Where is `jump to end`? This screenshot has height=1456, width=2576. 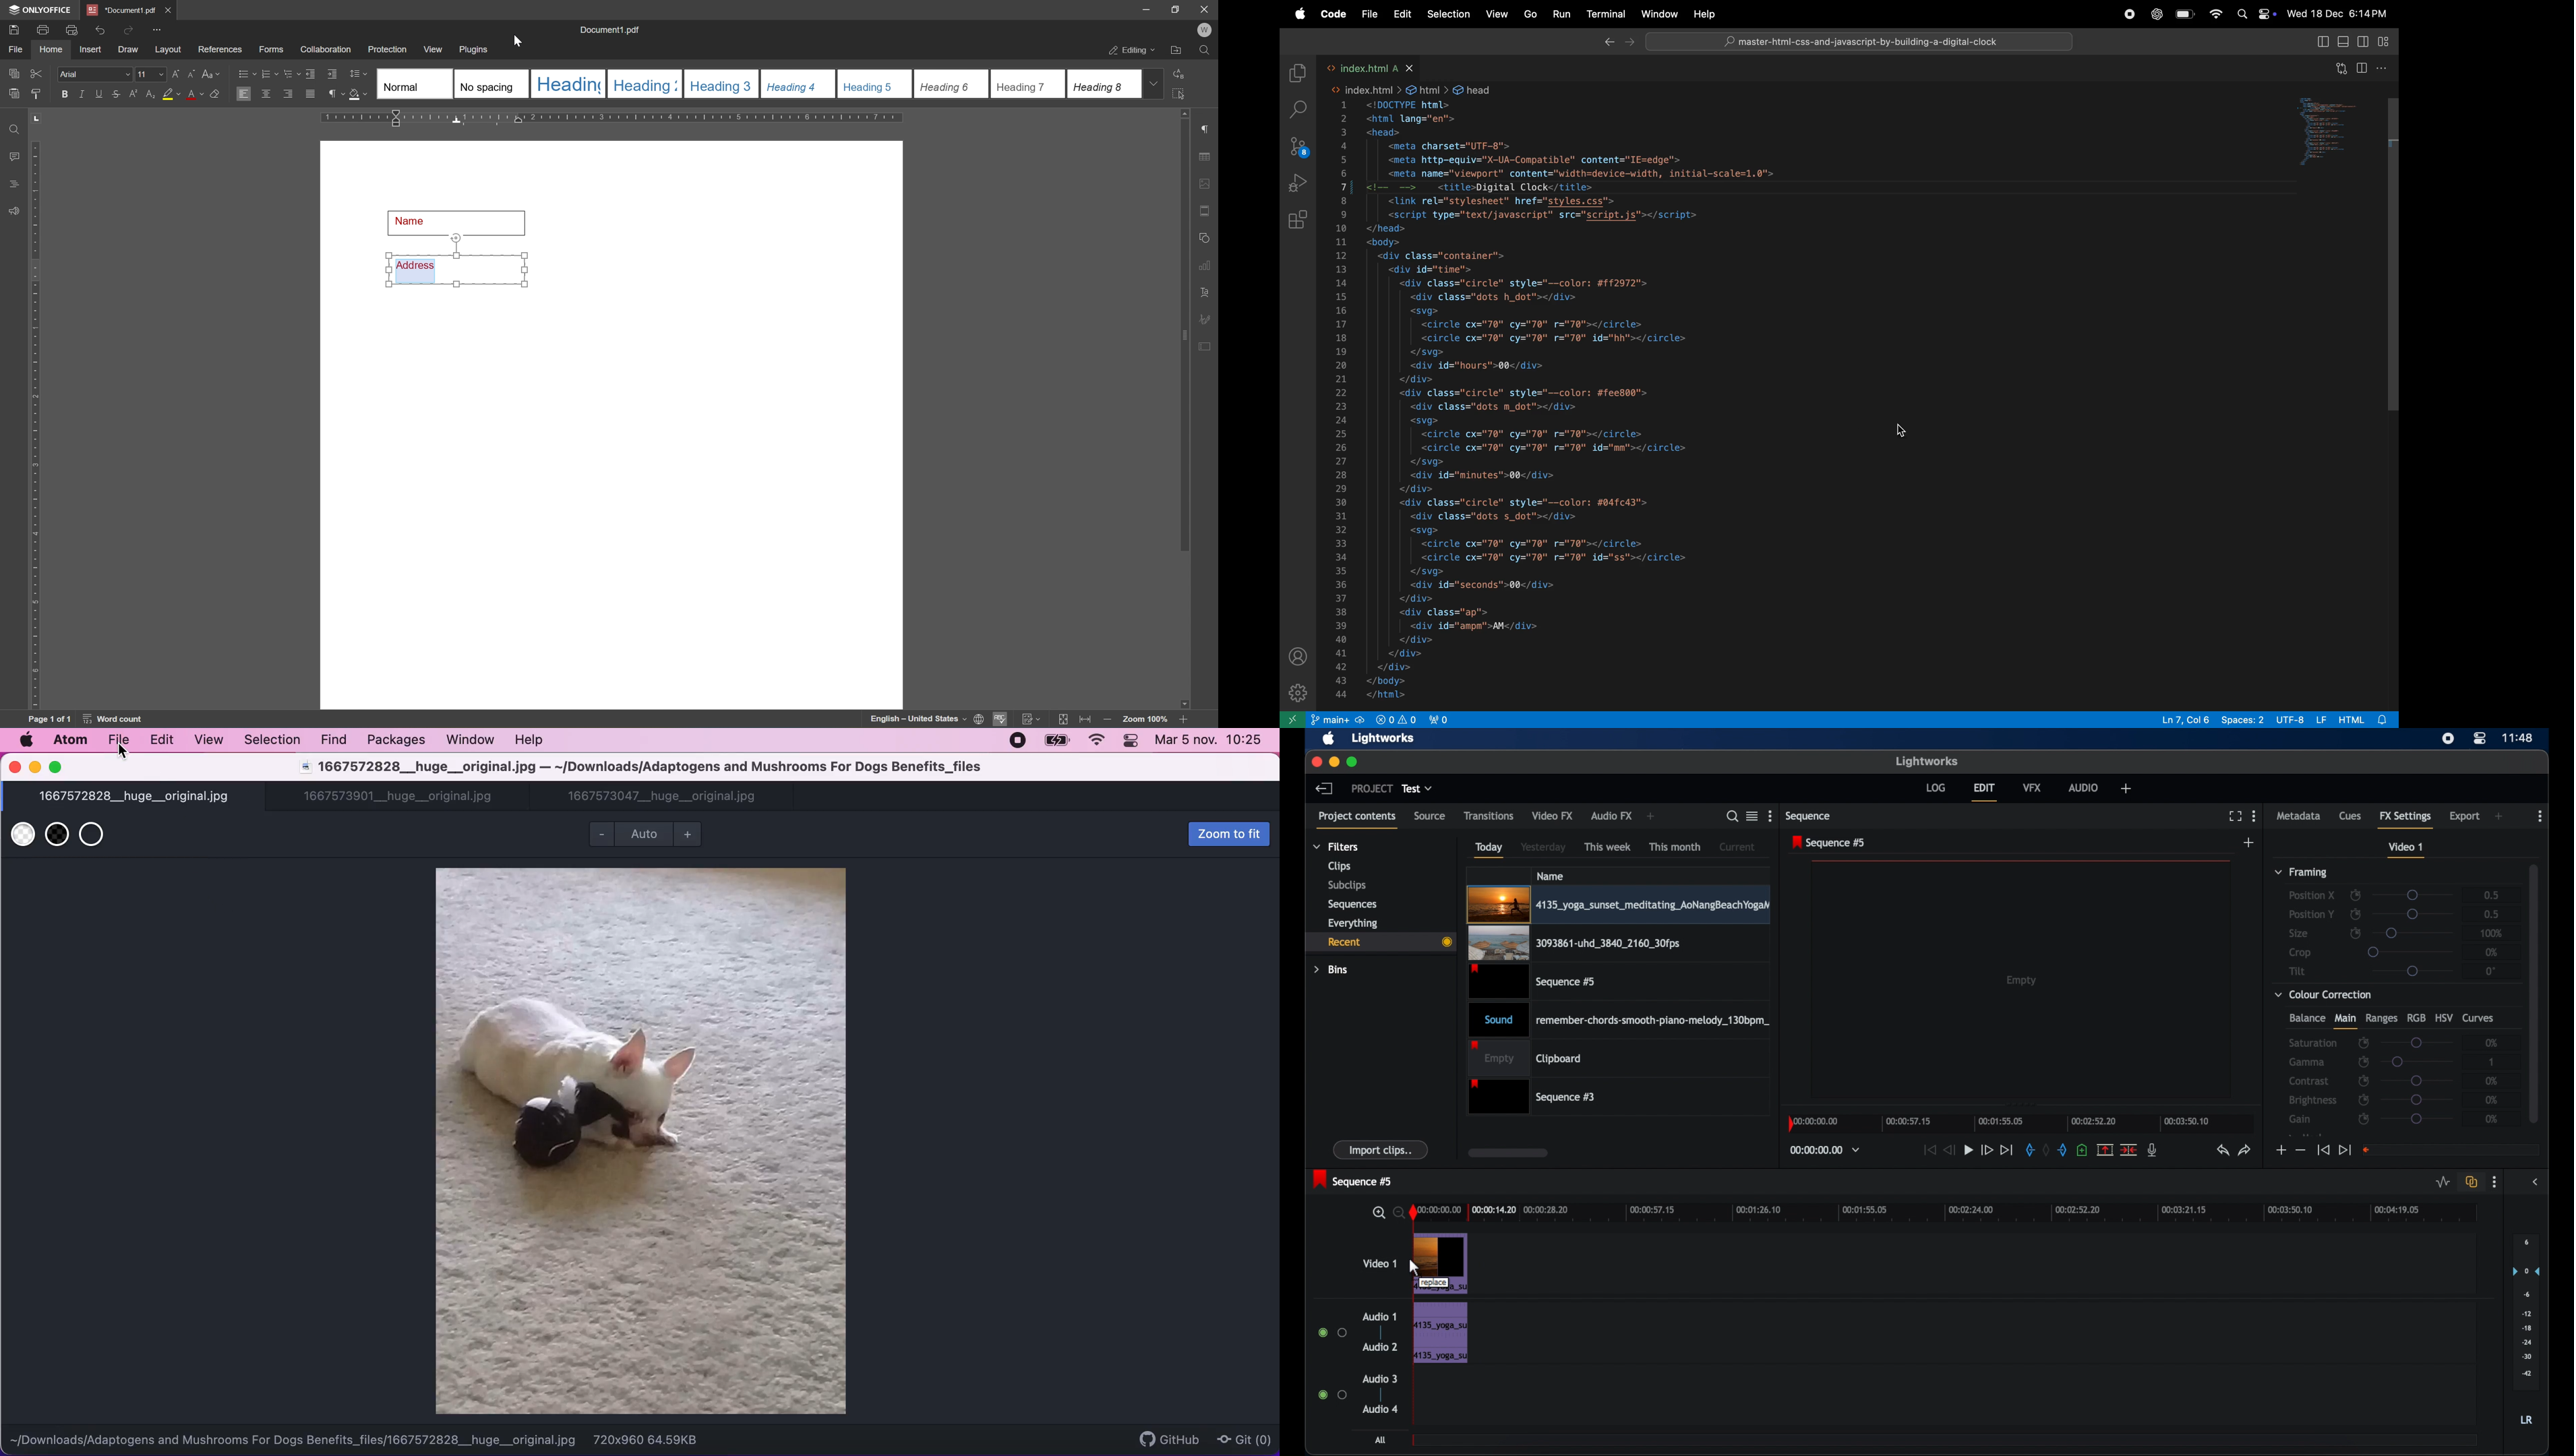
jump to end is located at coordinates (2345, 1149).